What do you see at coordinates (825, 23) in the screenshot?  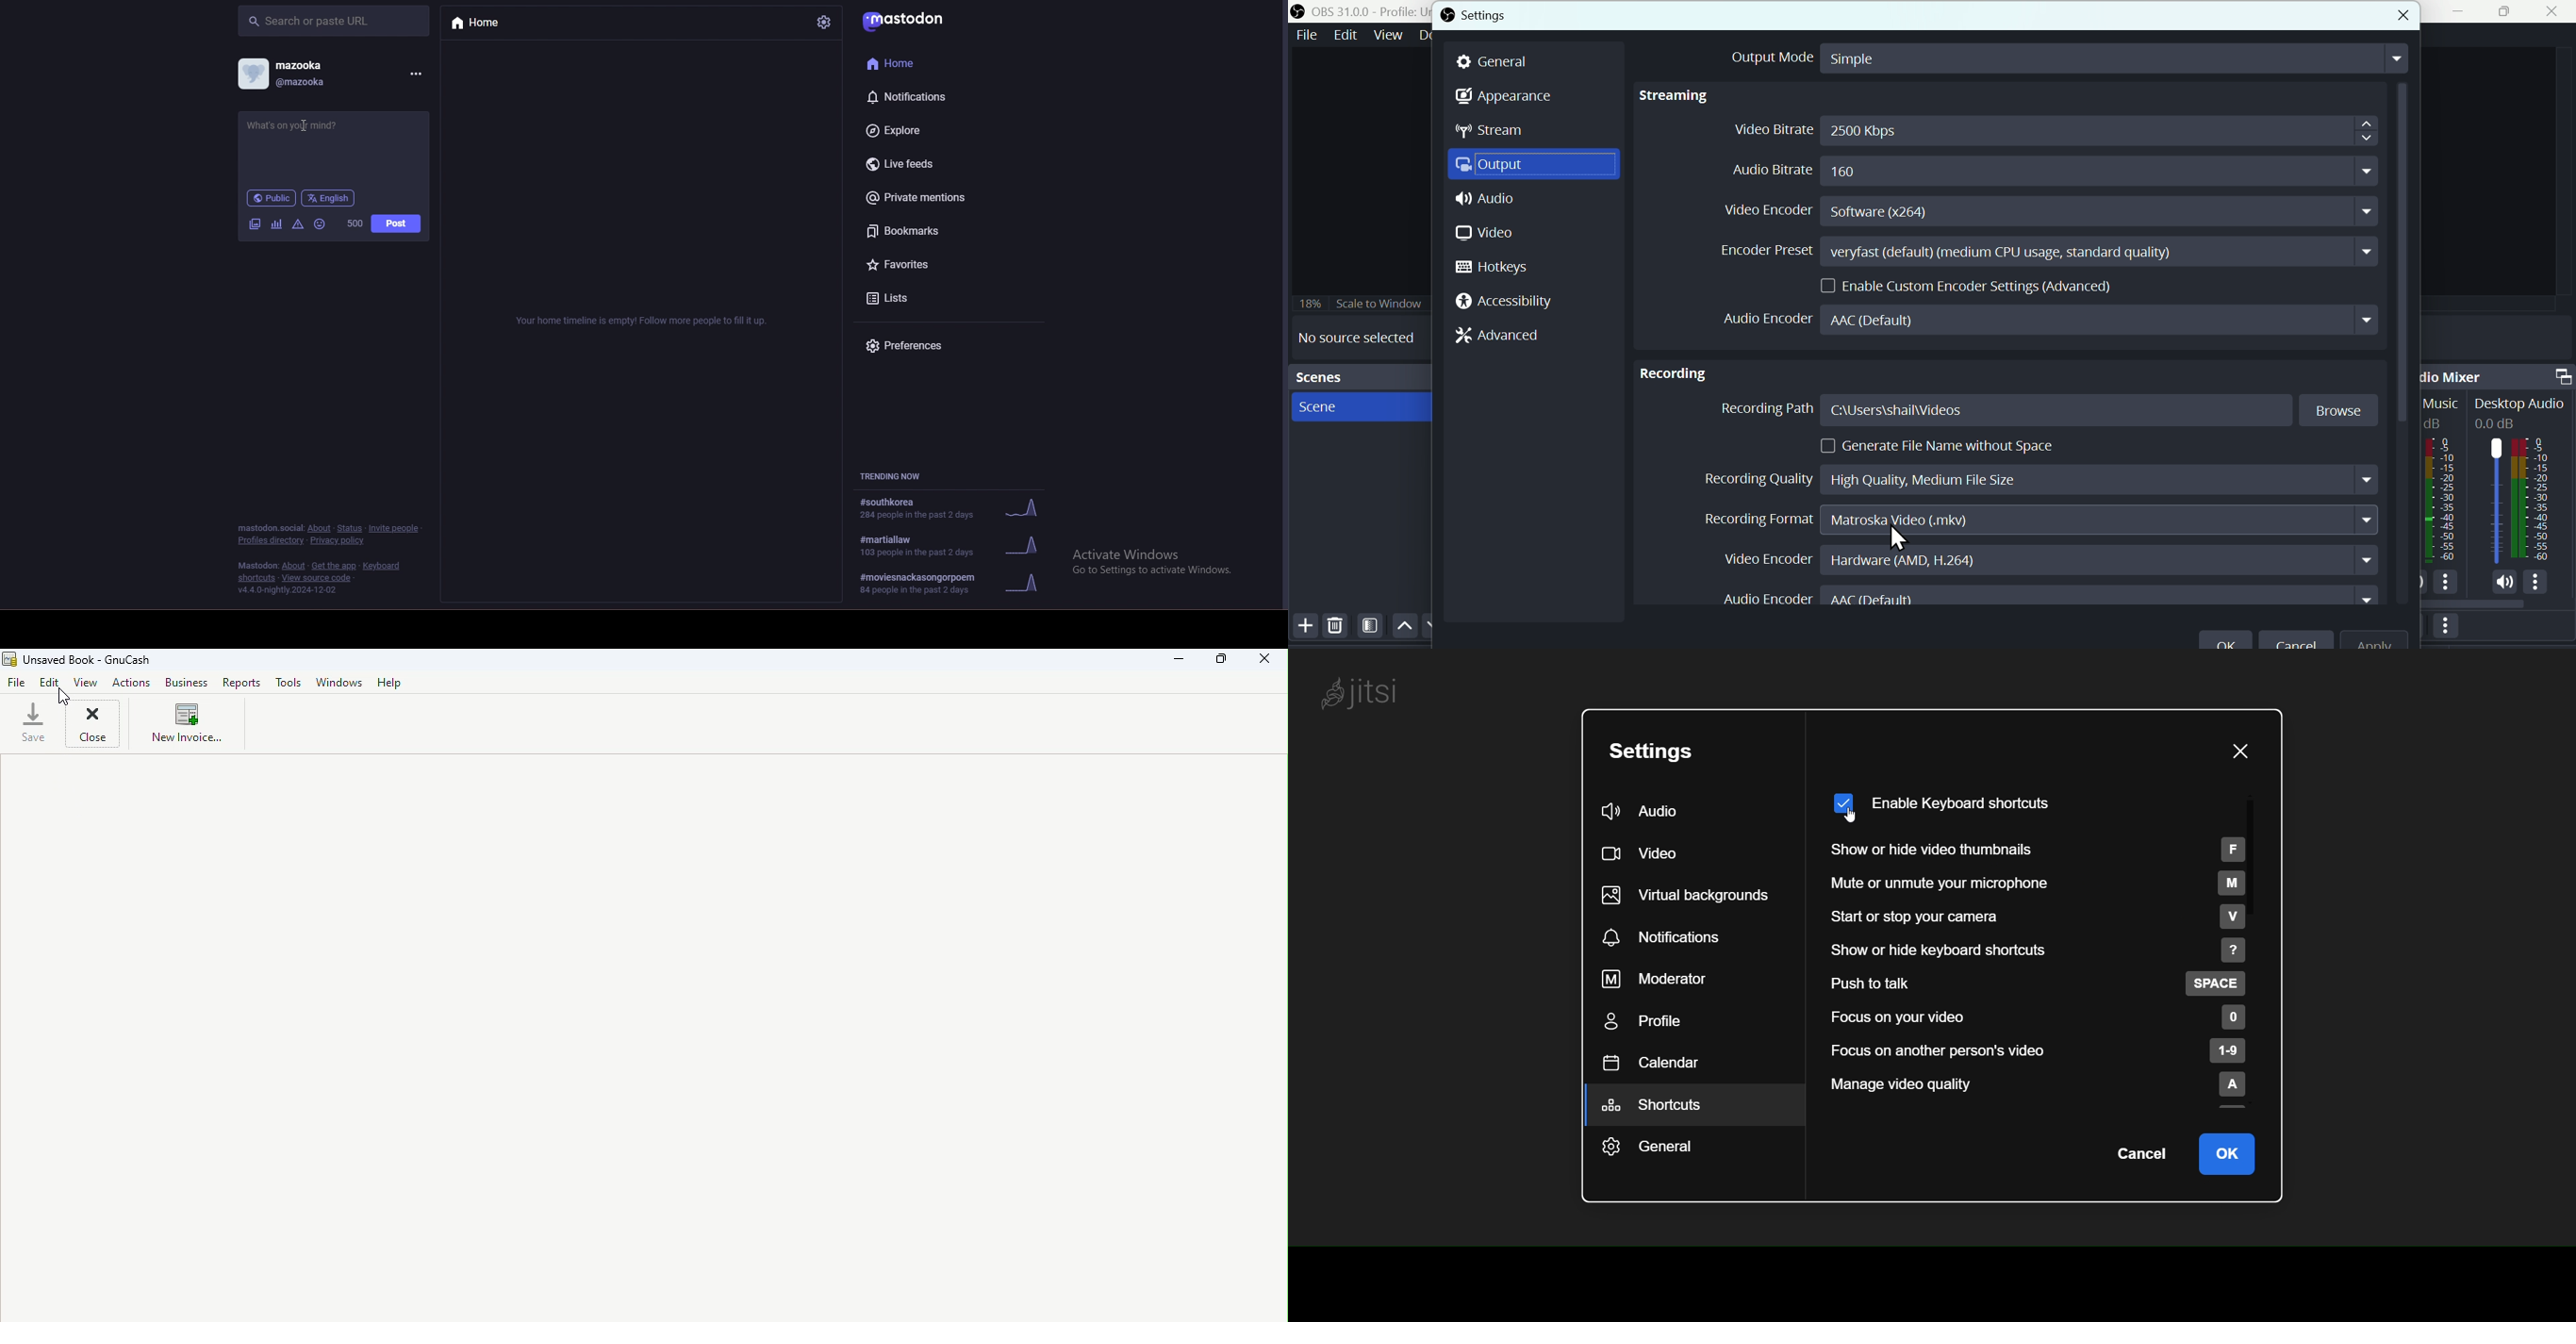 I see `settings` at bounding box center [825, 23].